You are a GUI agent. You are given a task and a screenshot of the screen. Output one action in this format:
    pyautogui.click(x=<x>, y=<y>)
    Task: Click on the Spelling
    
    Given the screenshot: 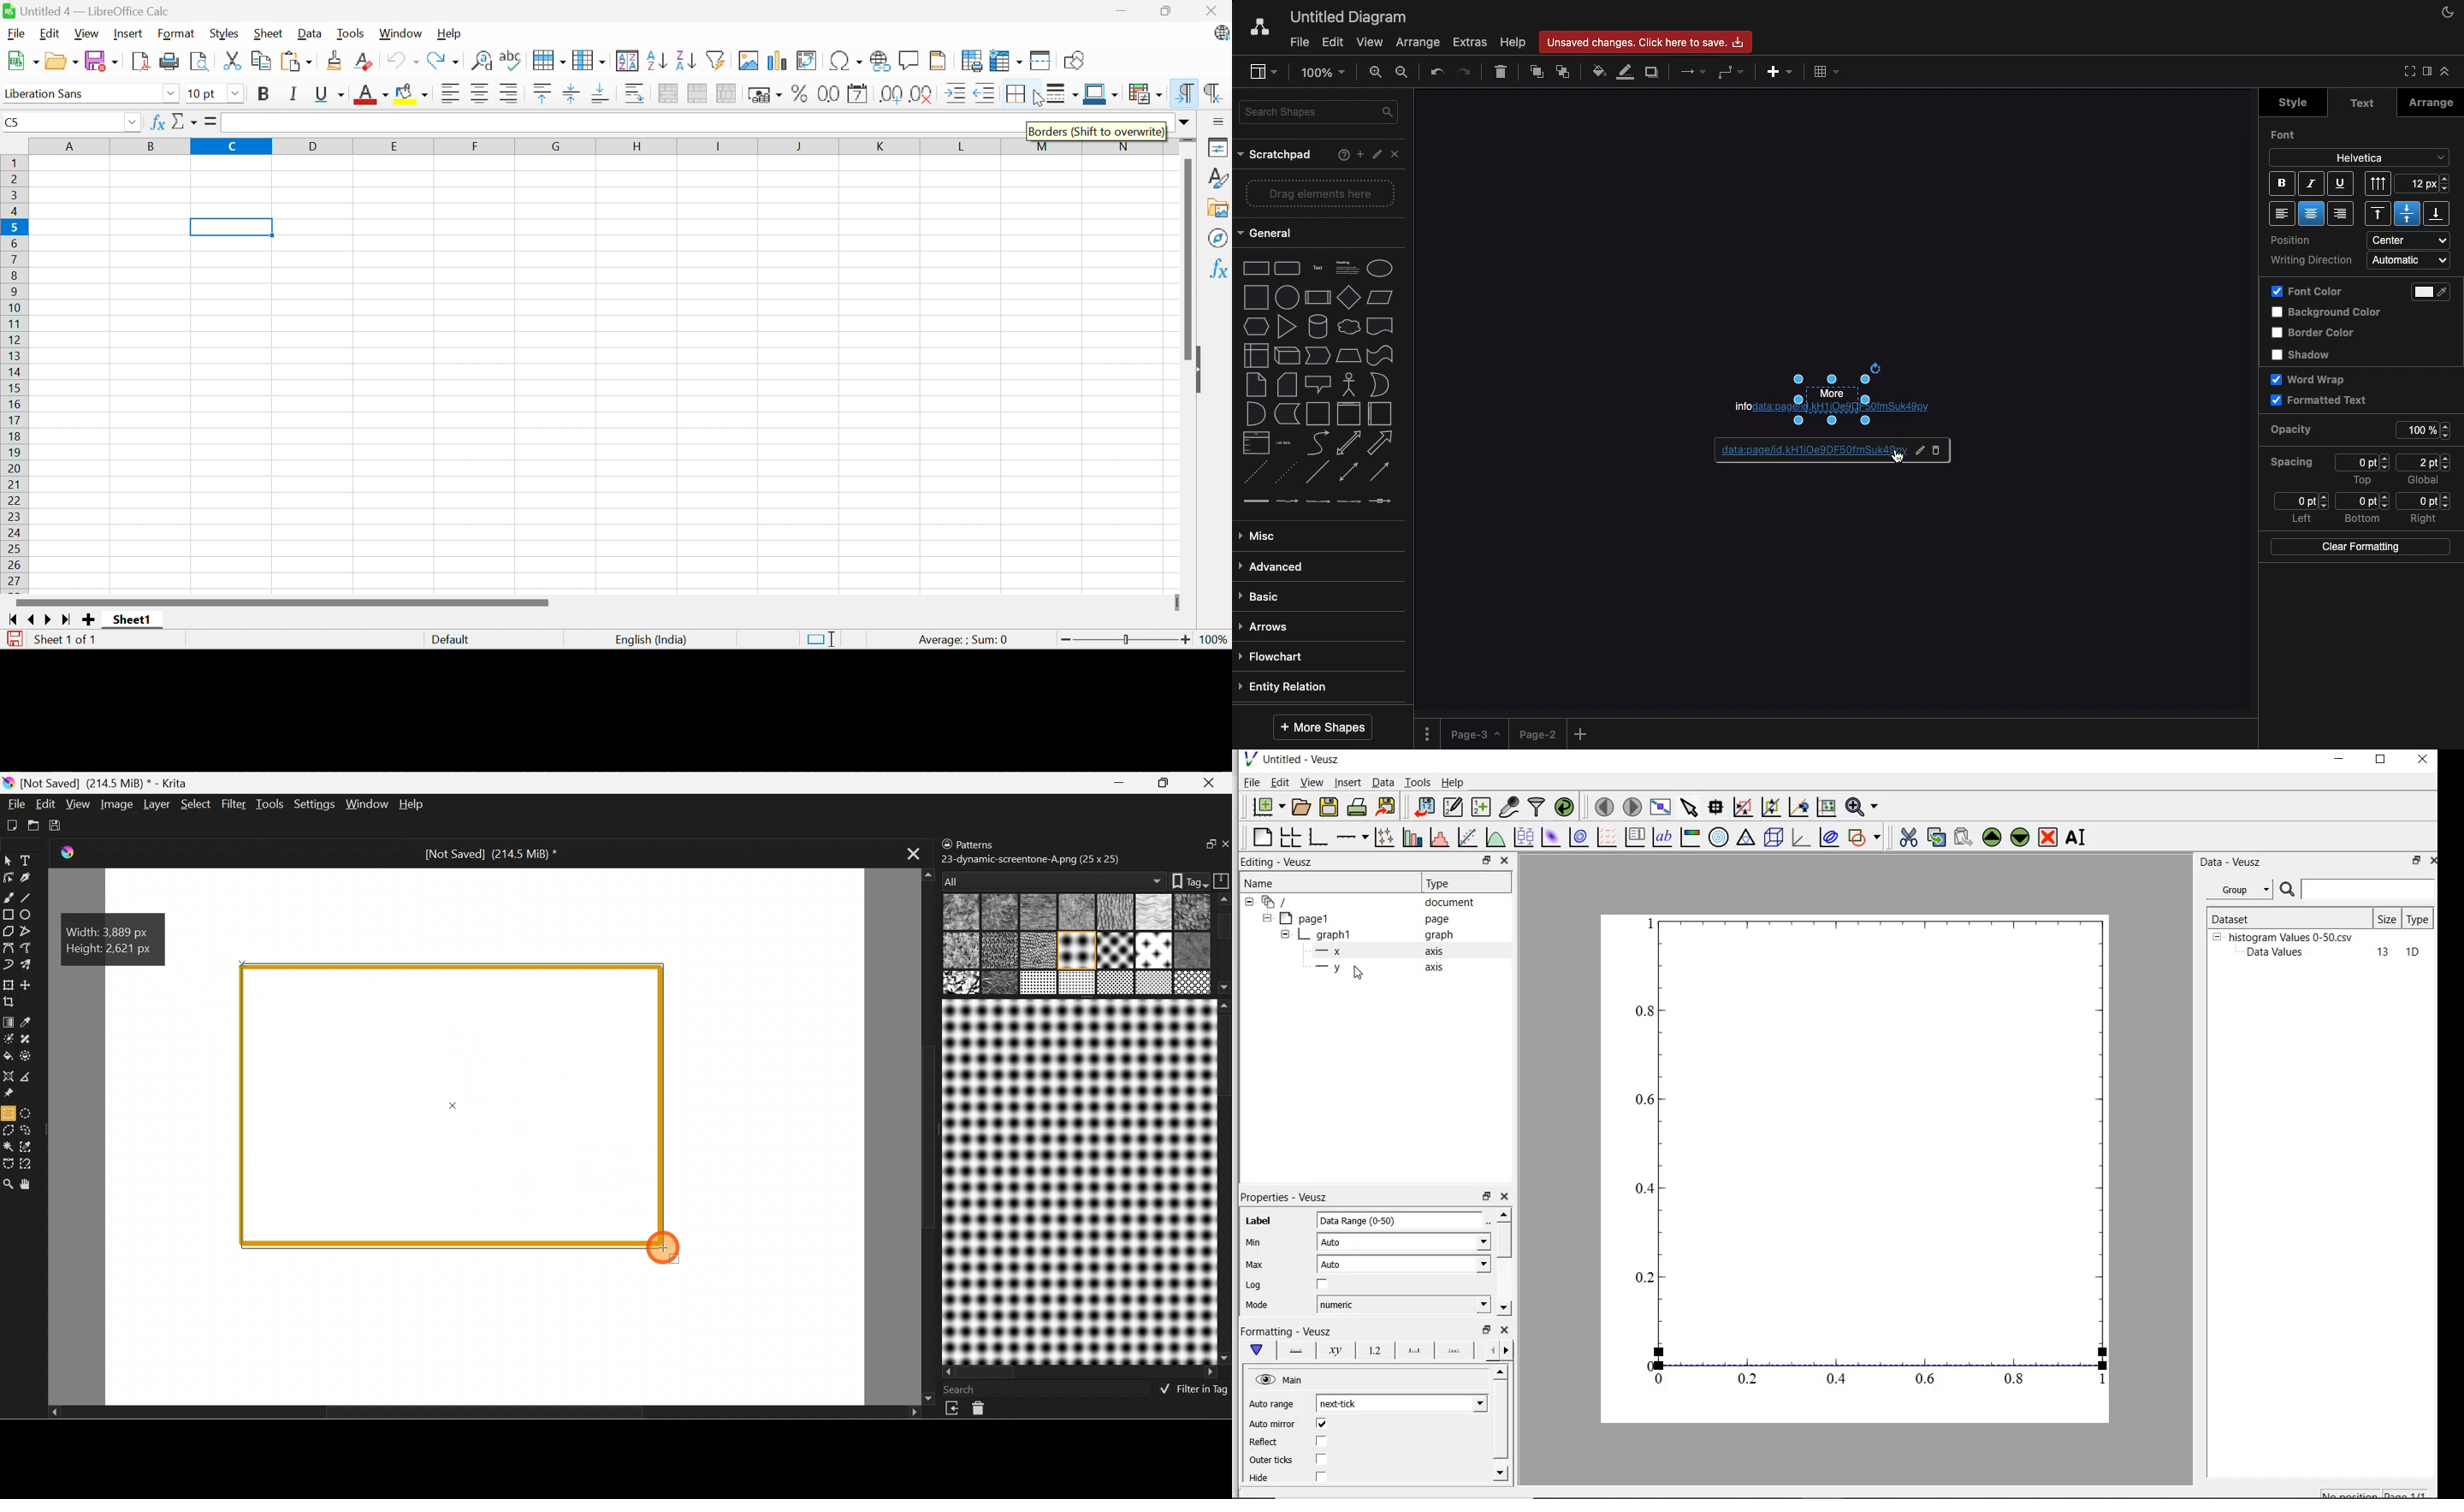 What is the action you would take?
    pyautogui.click(x=512, y=61)
    